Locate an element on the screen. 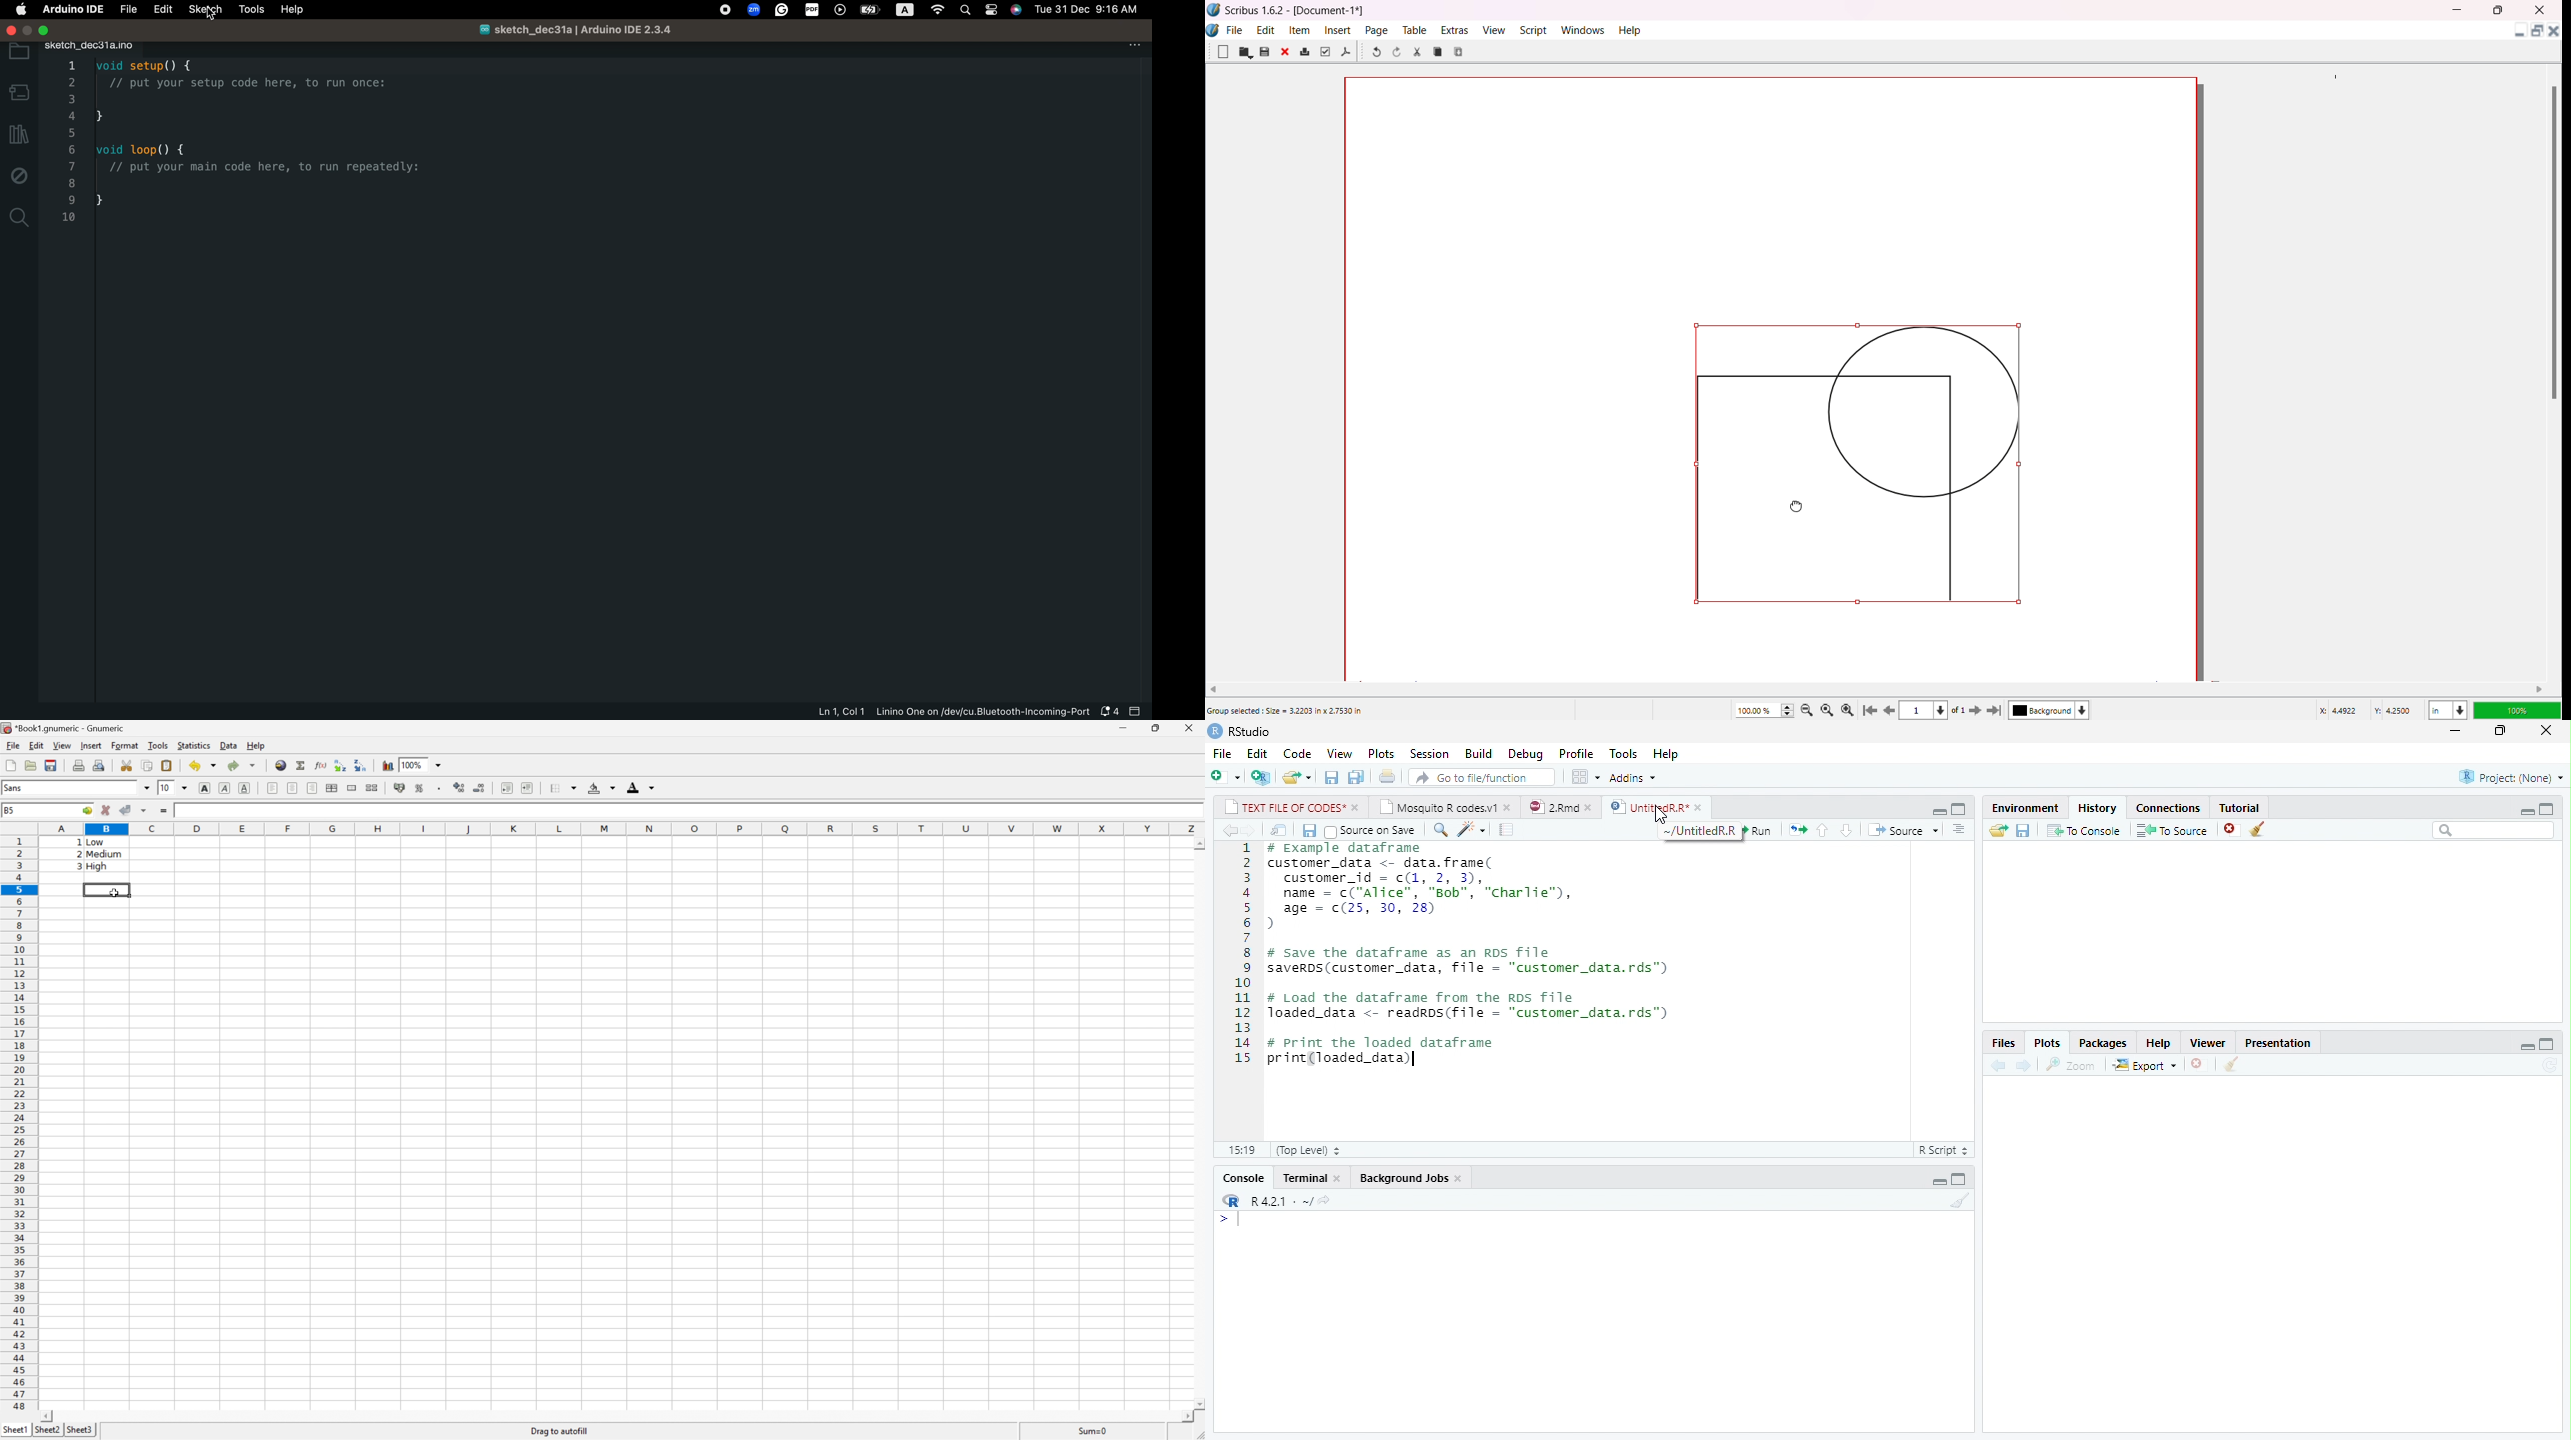  Edit is located at coordinates (35, 744).